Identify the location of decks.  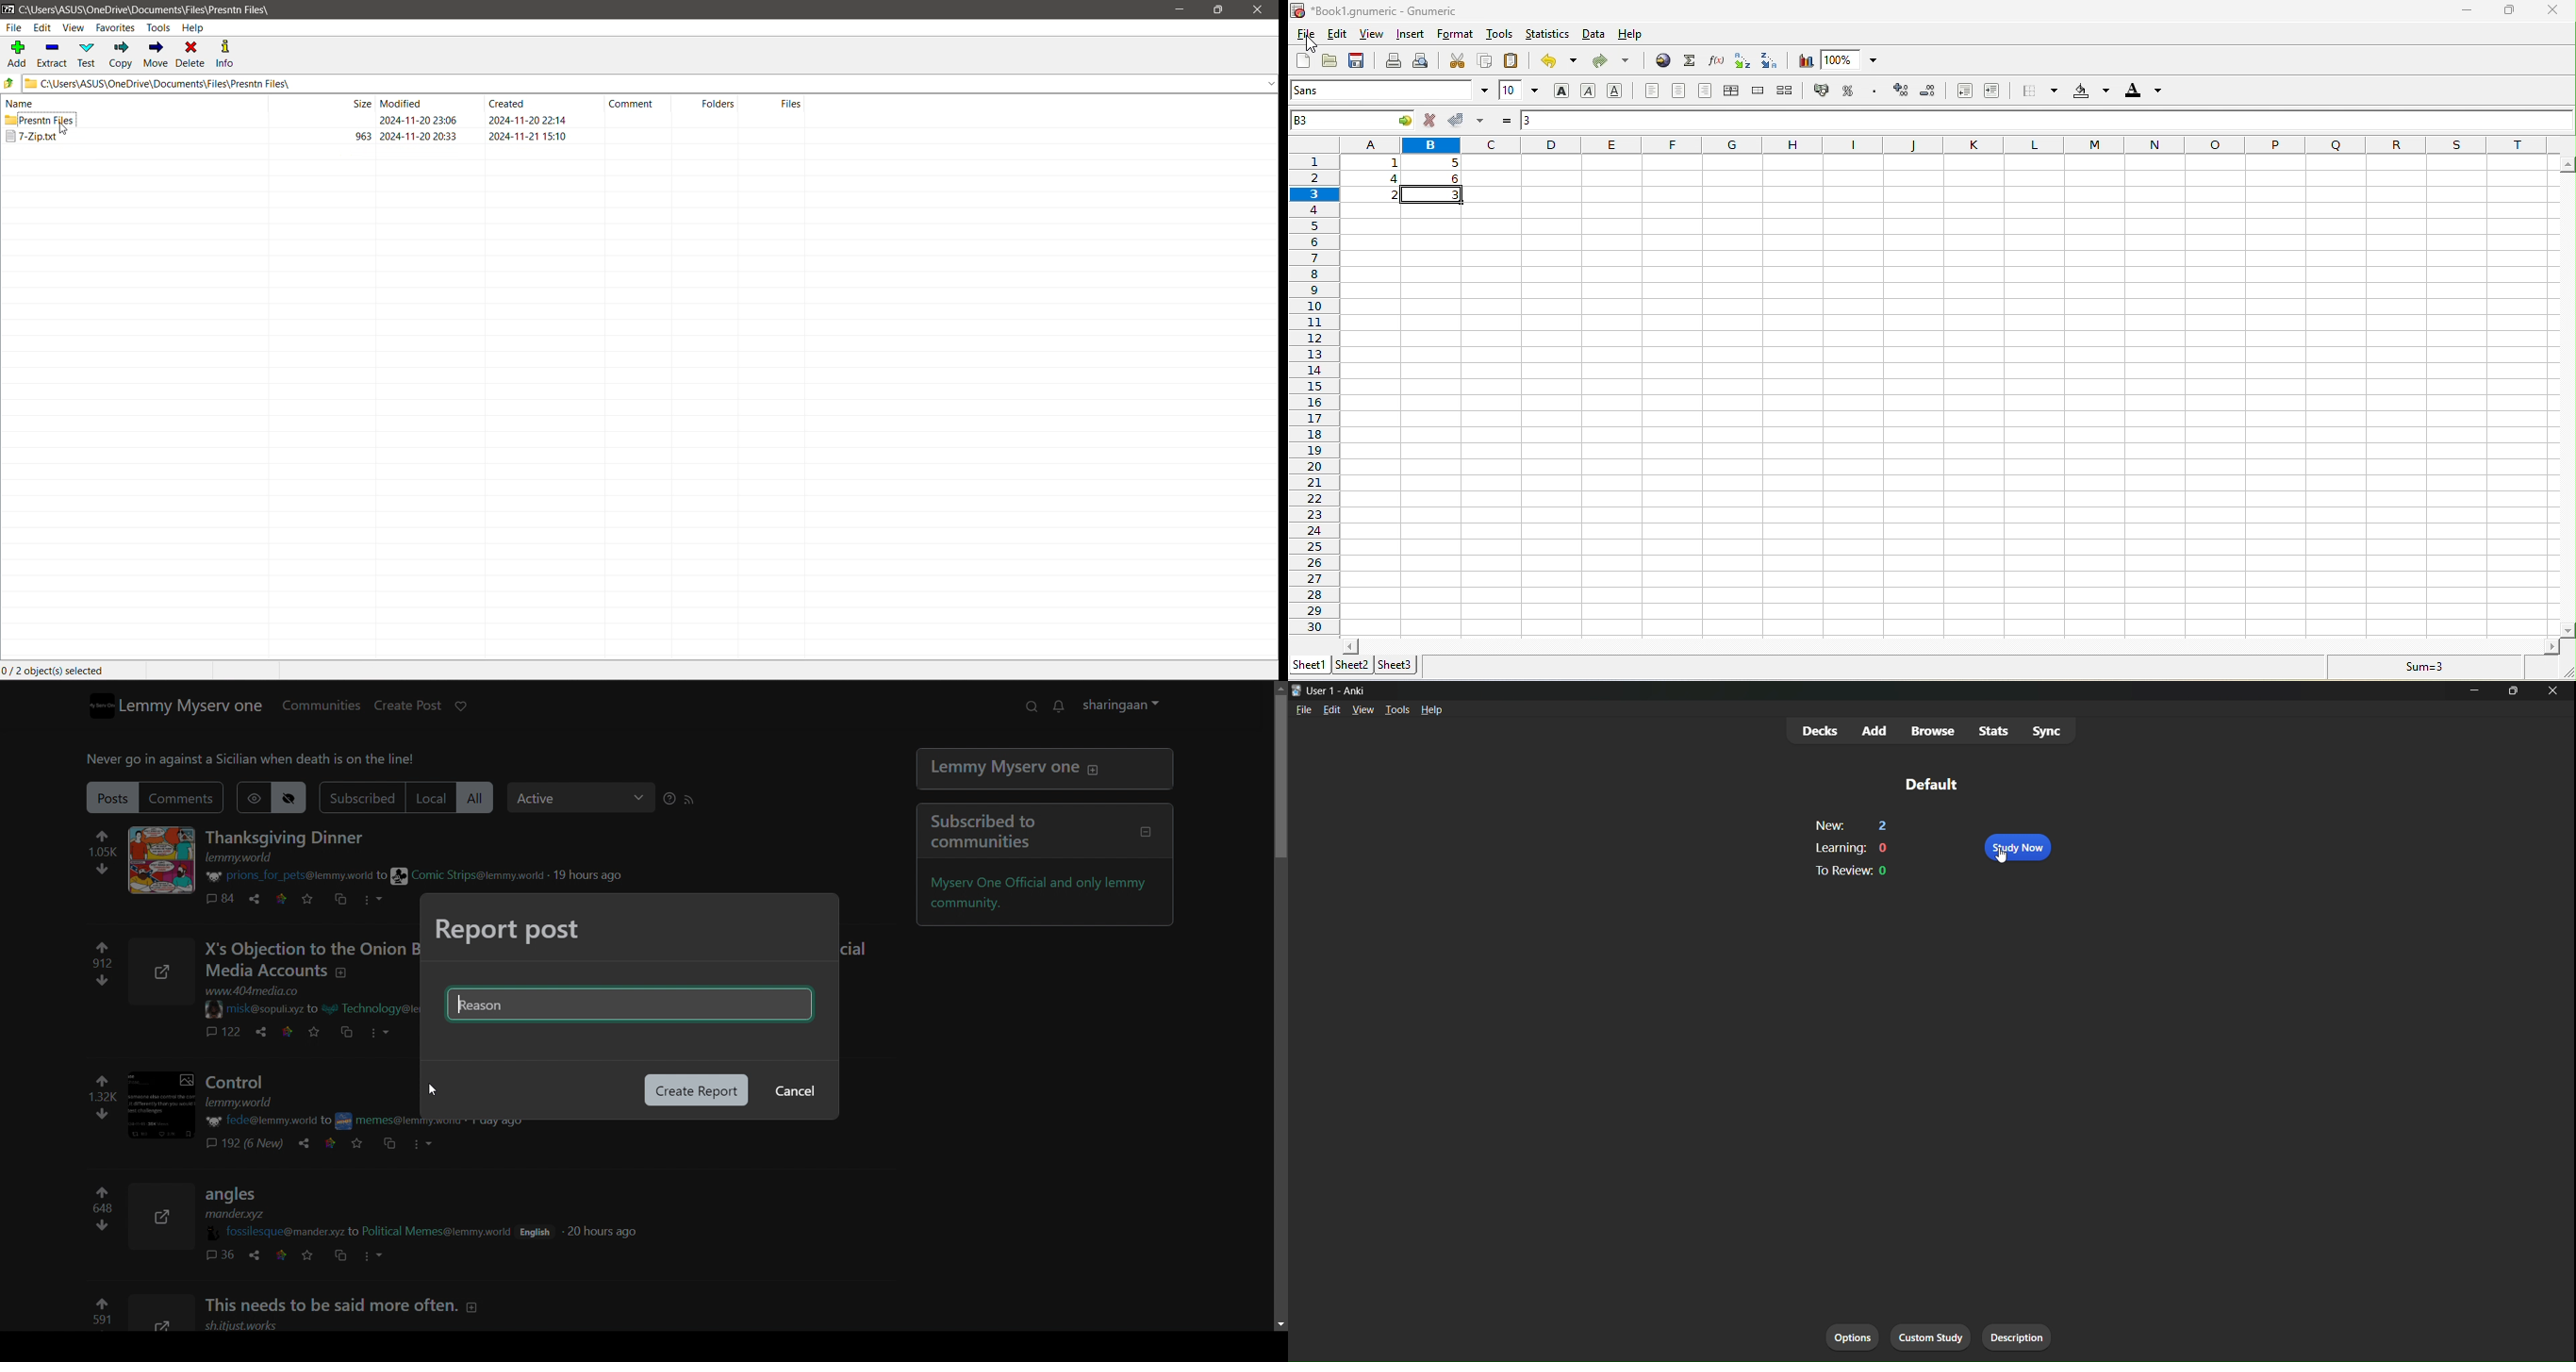
(1819, 731).